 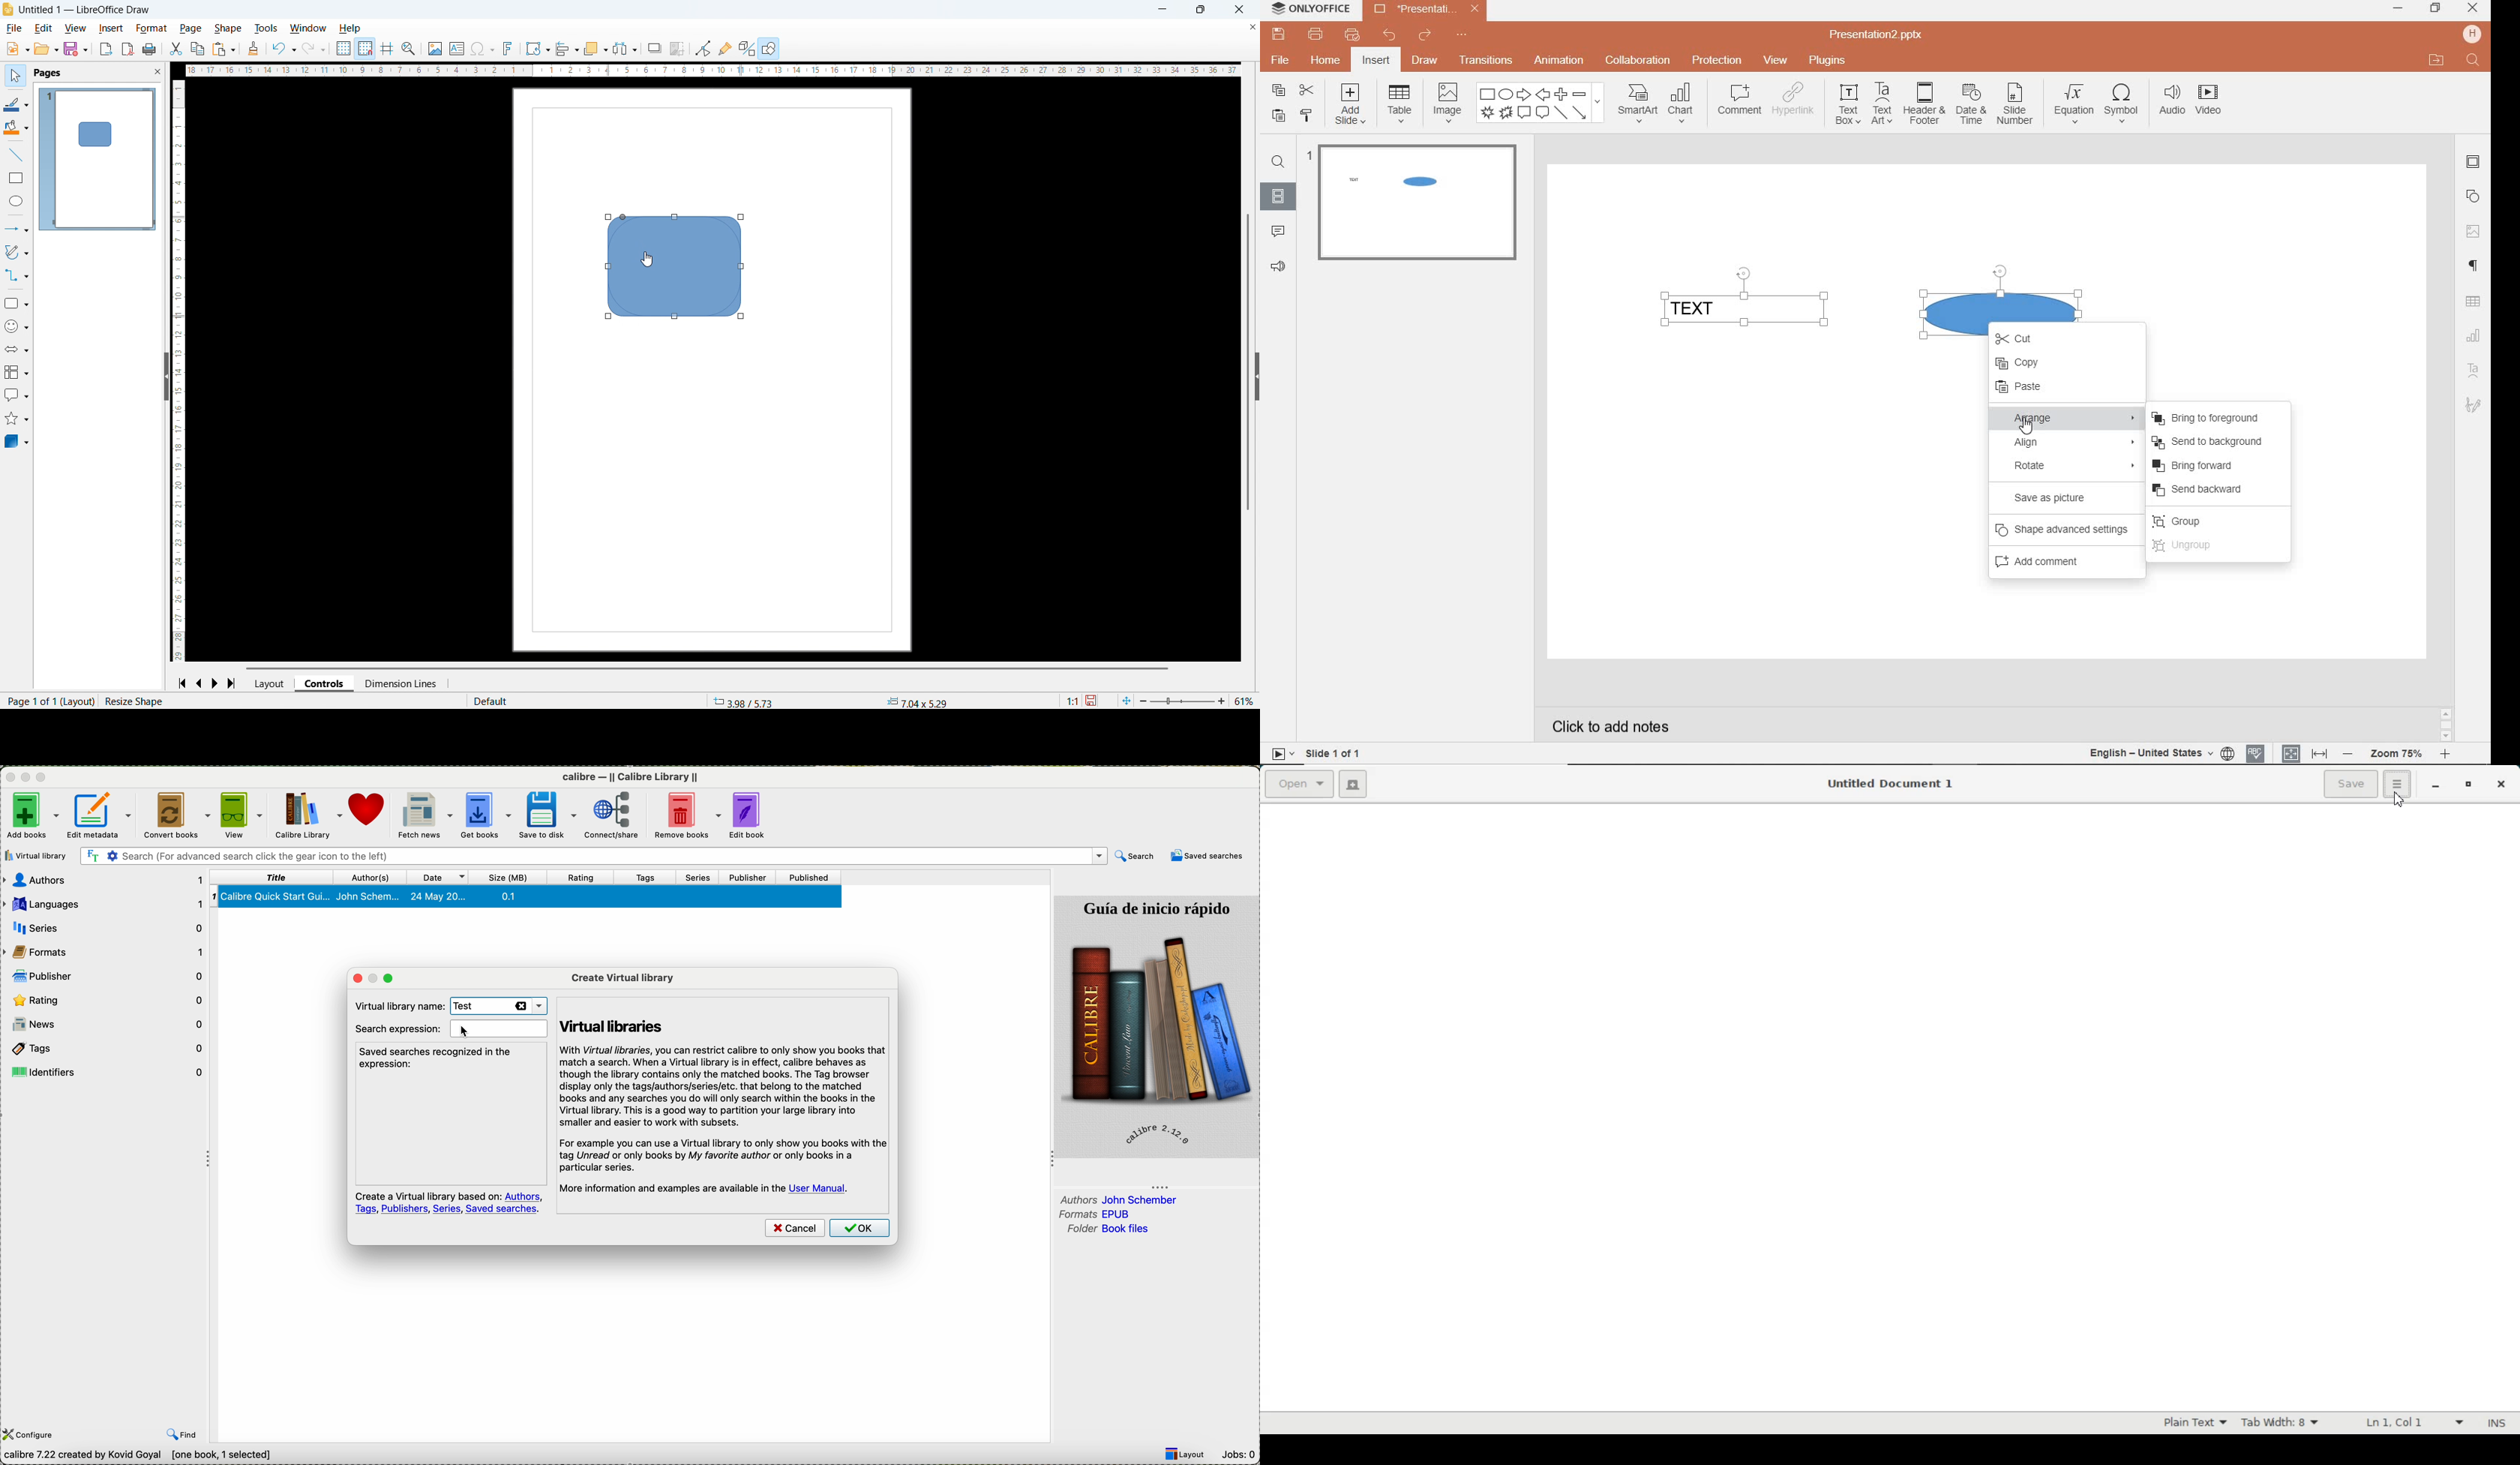 I want to click on CUT, so click(x=2024, y=337).